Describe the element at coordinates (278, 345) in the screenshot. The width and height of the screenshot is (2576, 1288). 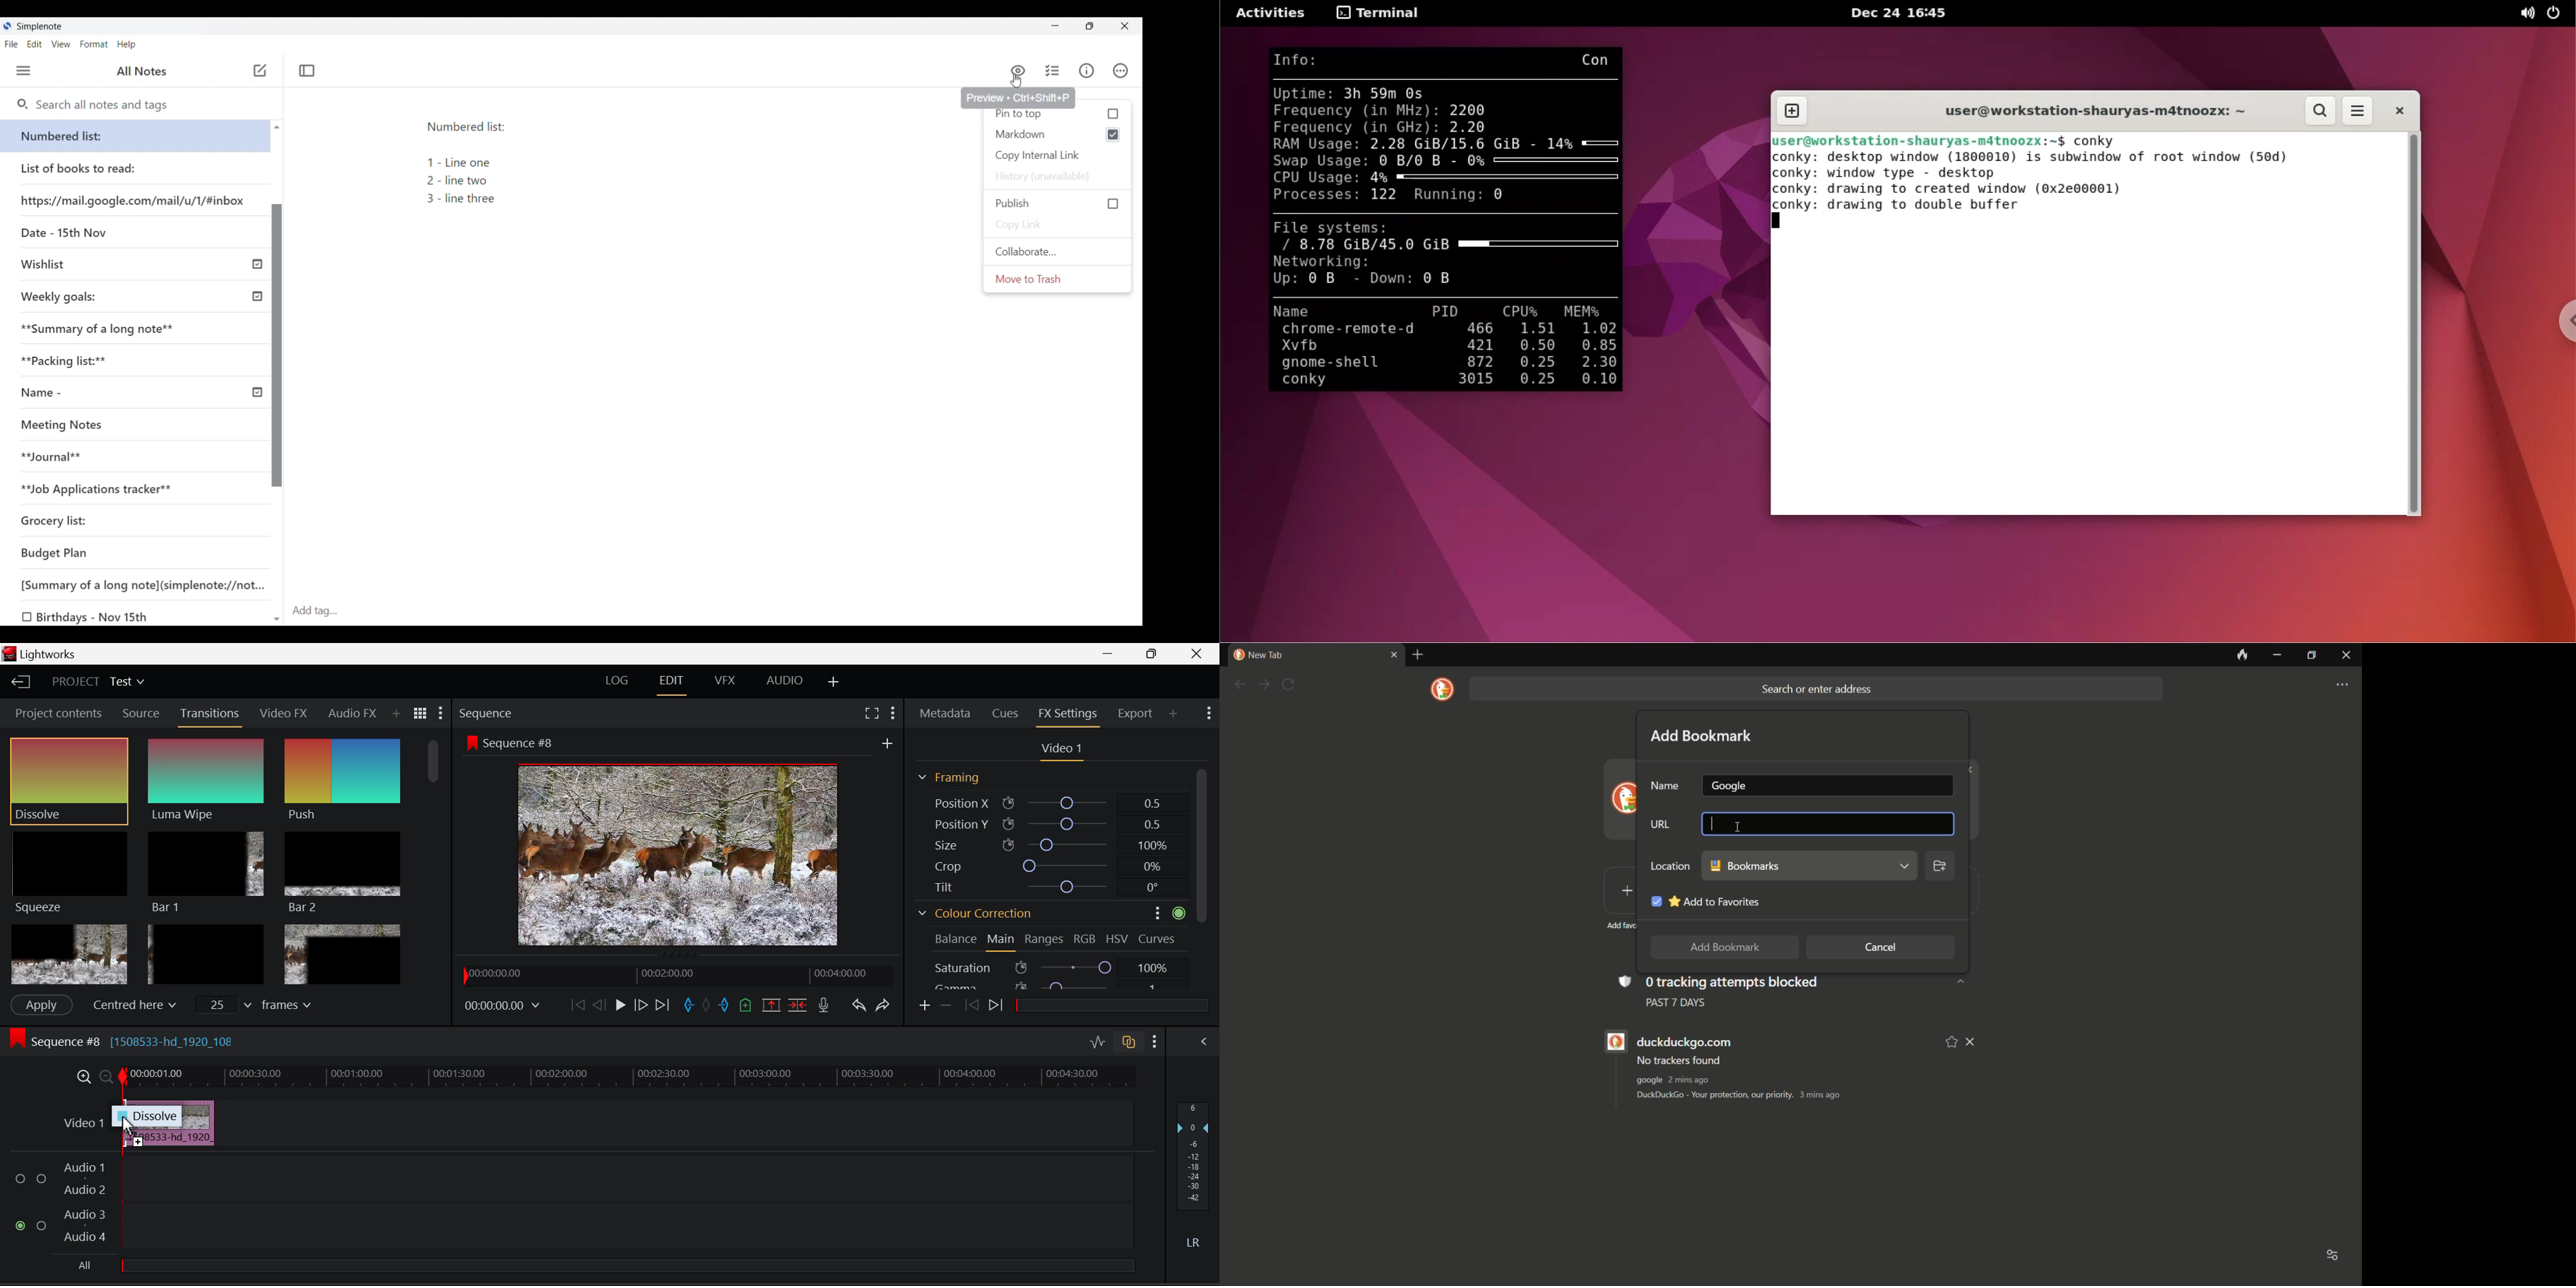
I see `Vertical slide bar` at that location.